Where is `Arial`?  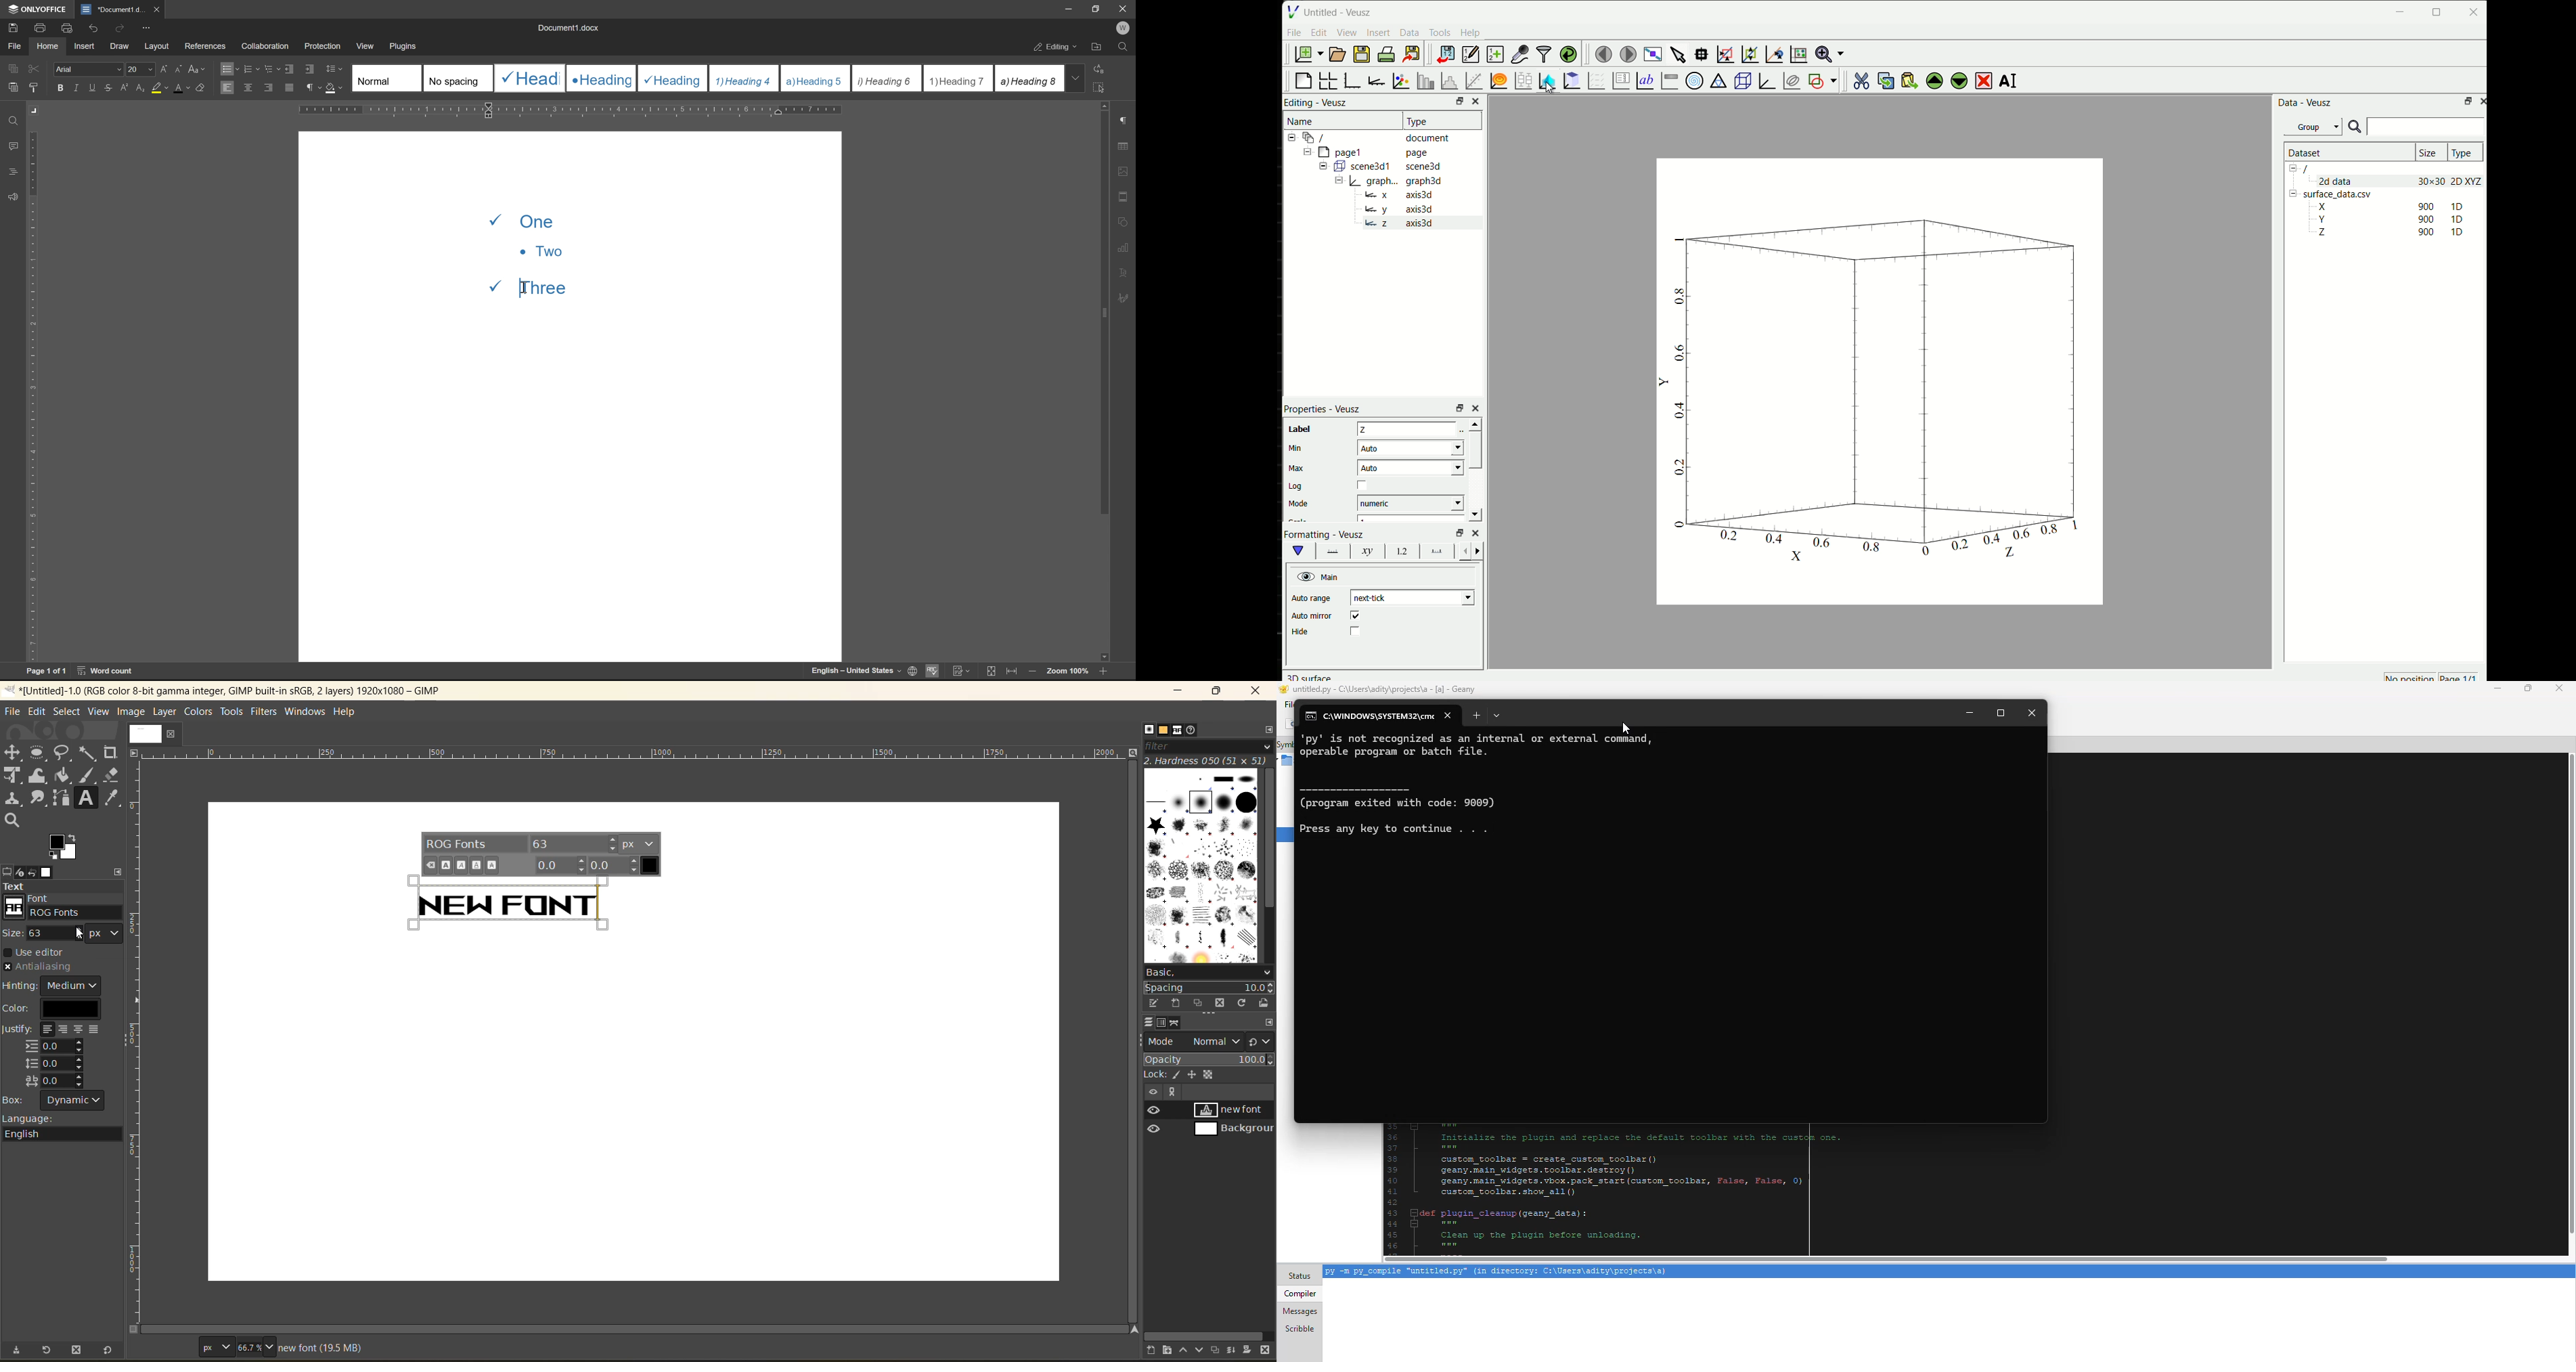 Arial is located at coordinates (87, 68).